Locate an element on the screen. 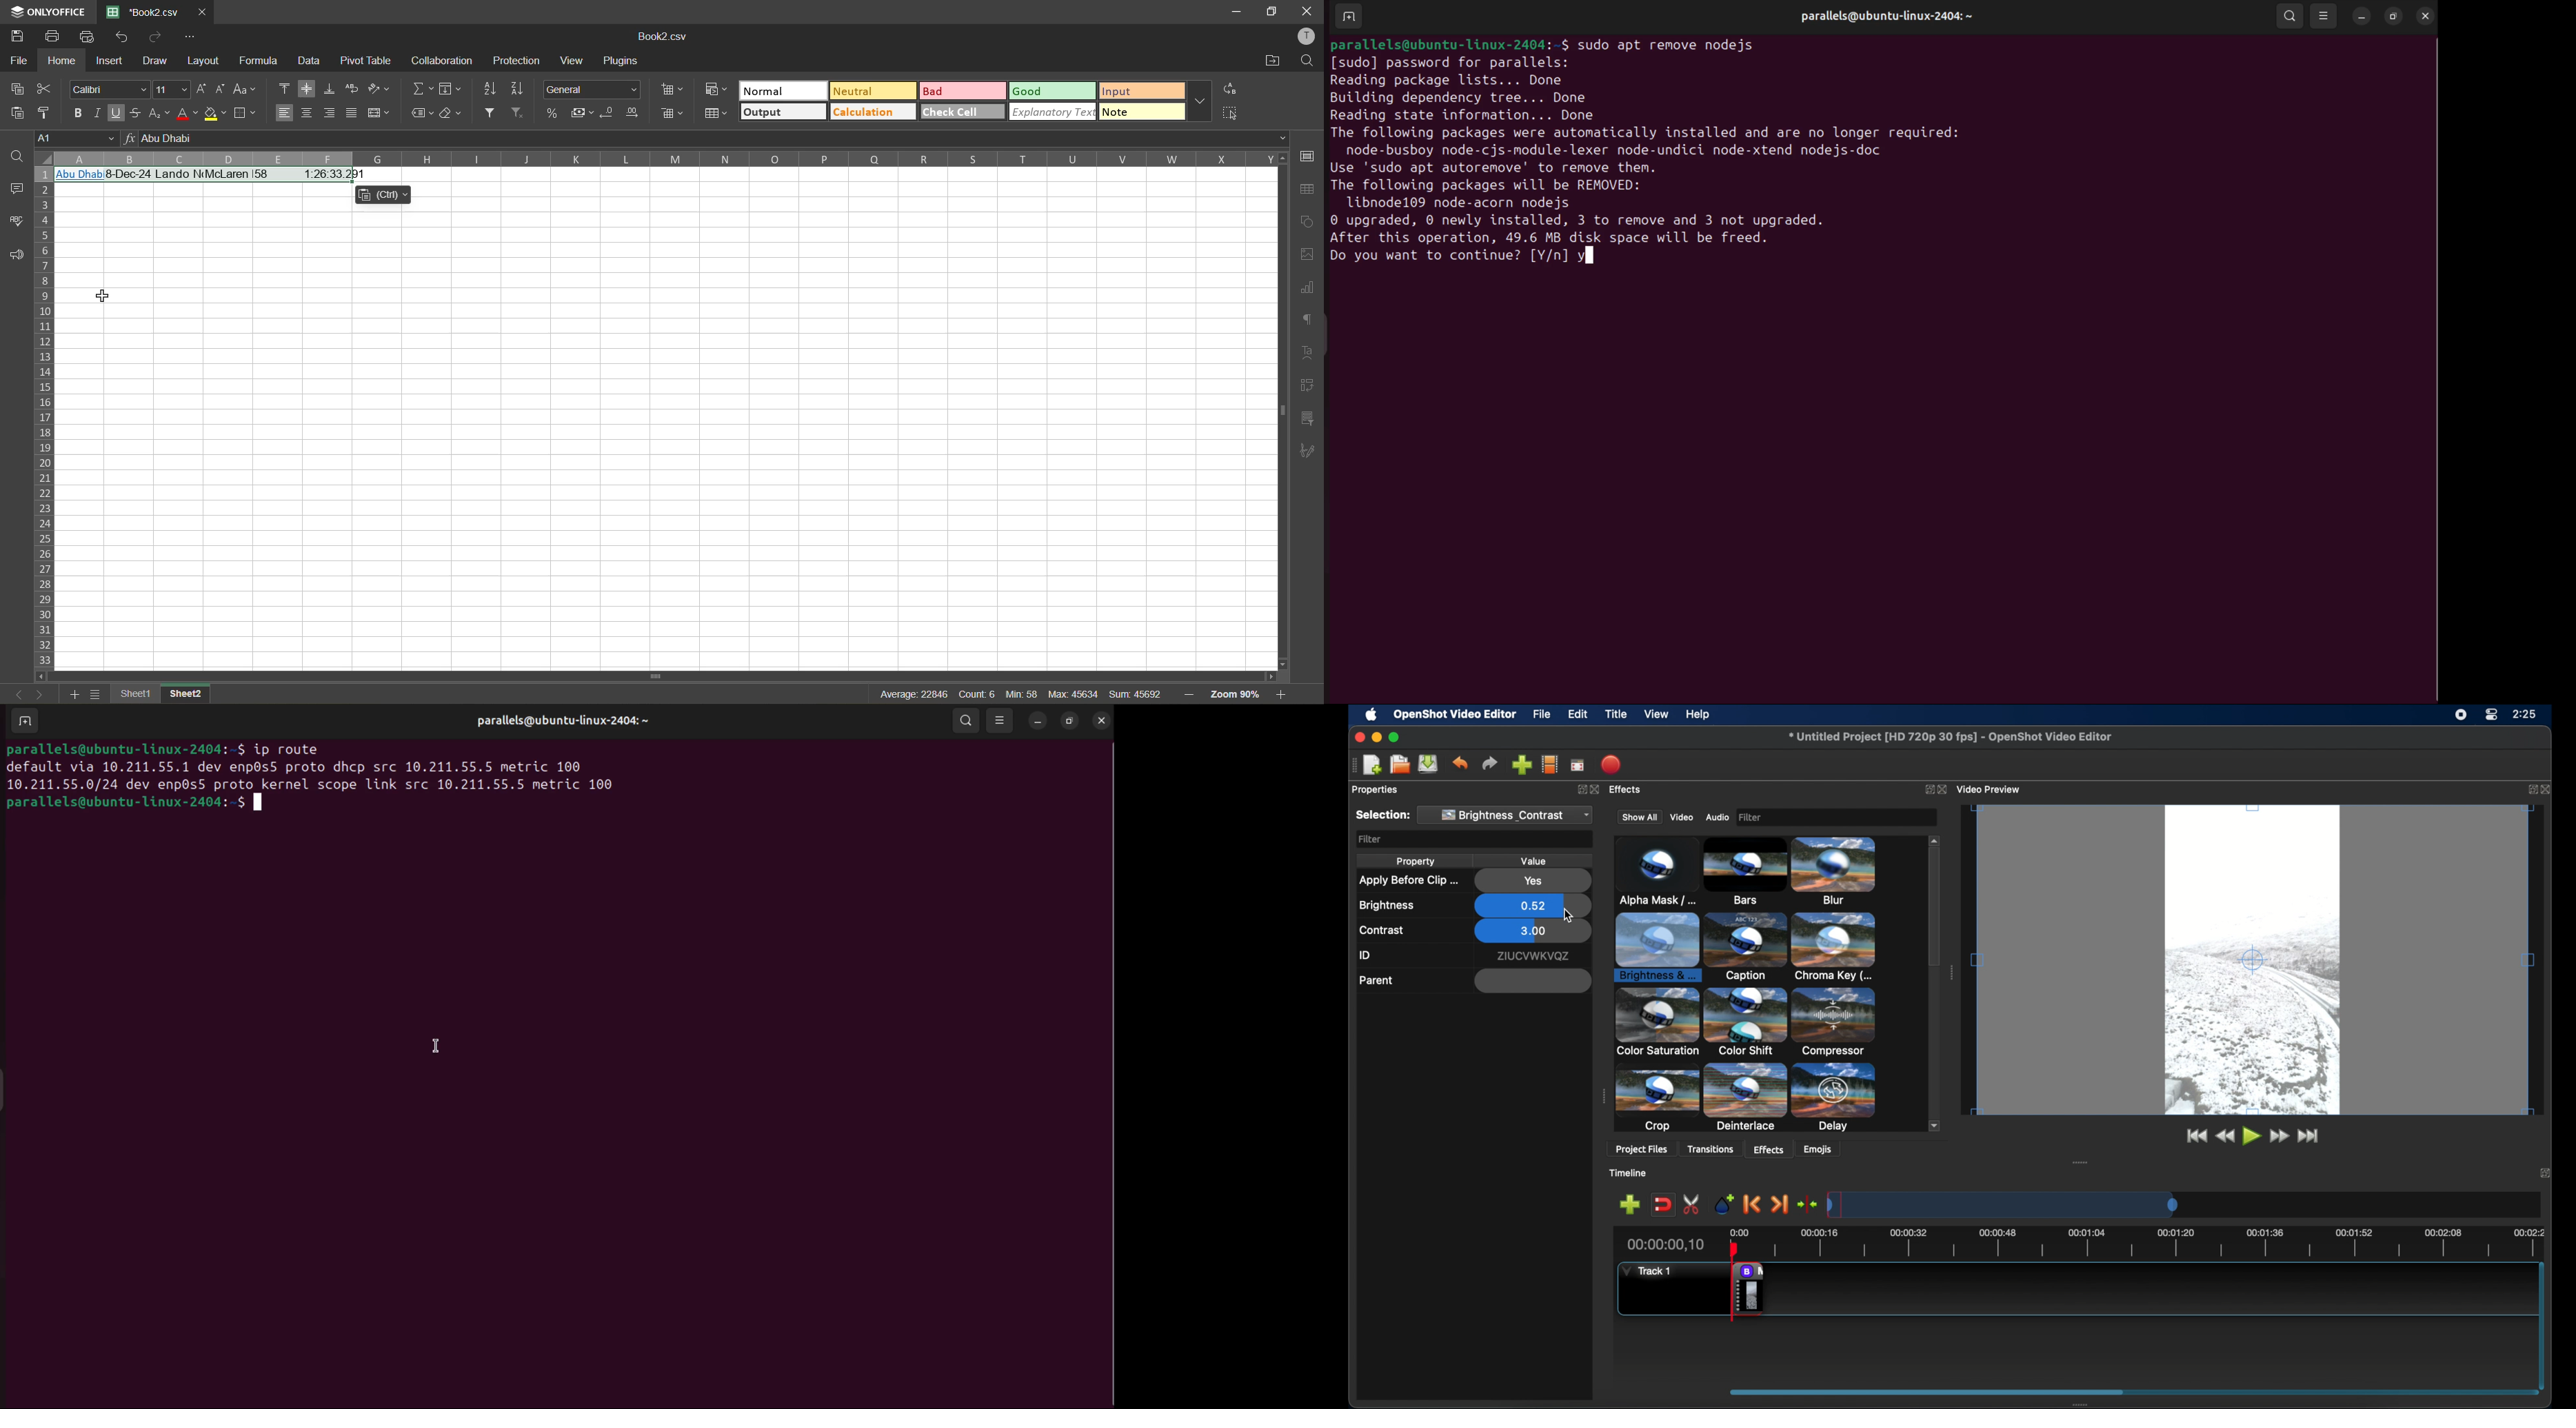  video is located at coordinates (1681, 816).